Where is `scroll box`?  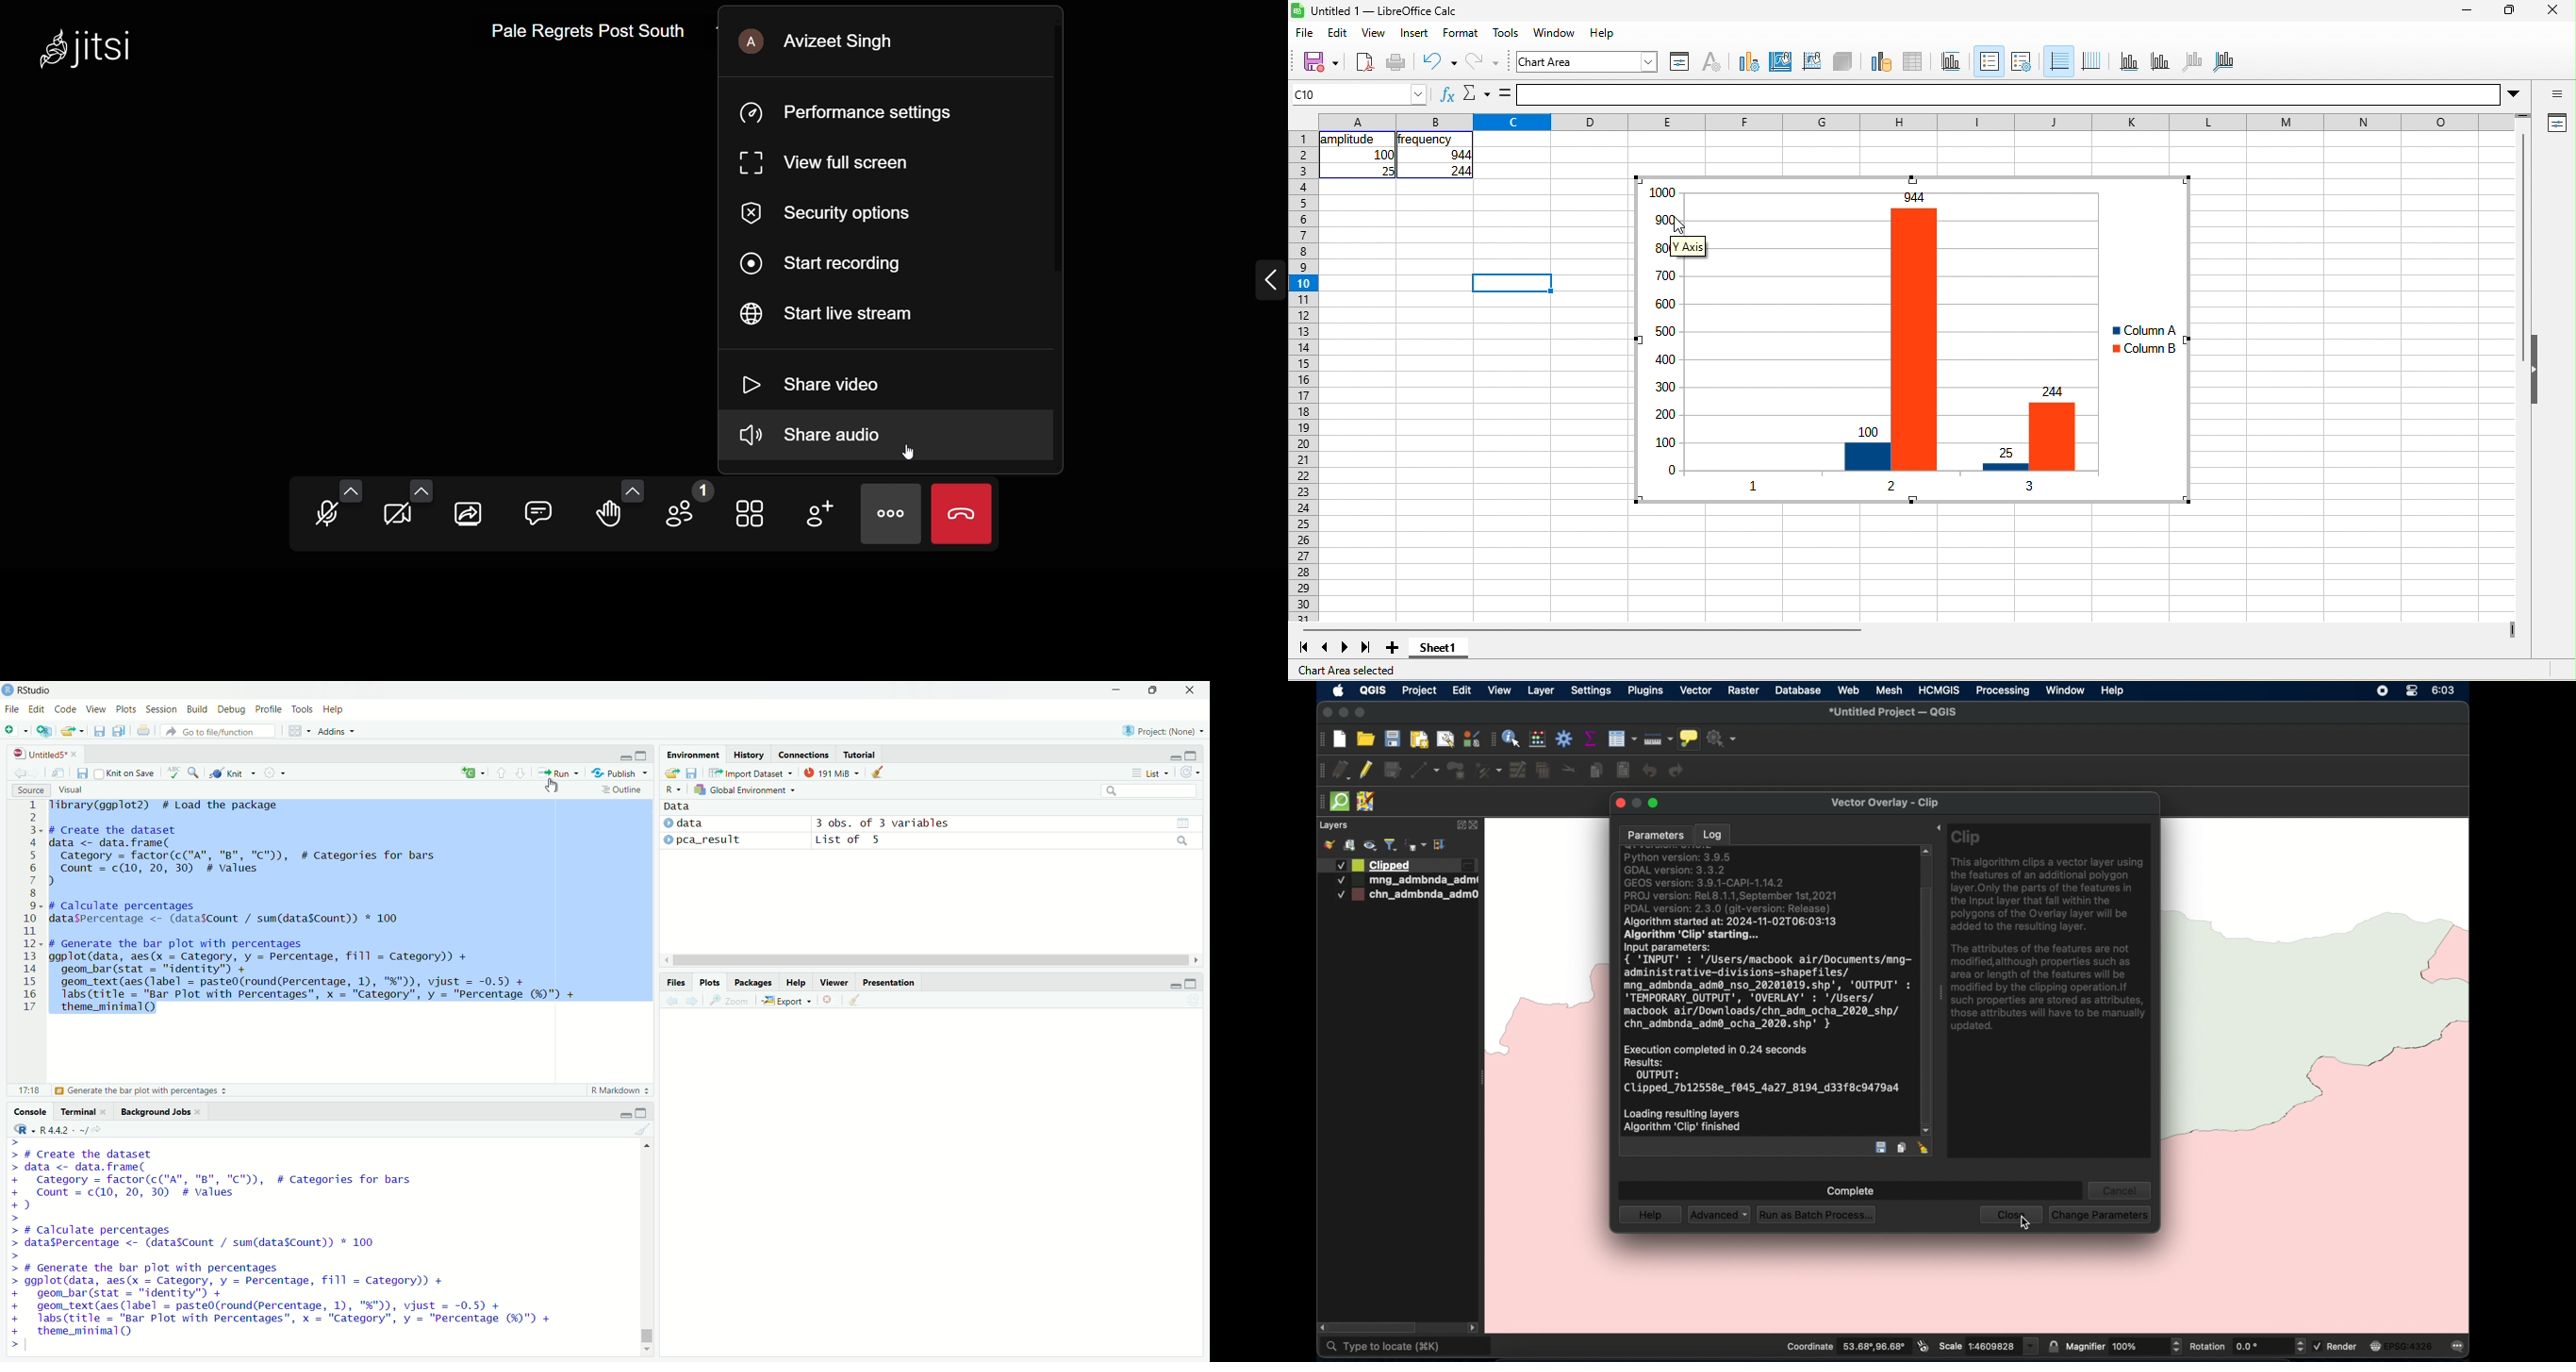 scroll box is located at coordinates (1927, 1004).